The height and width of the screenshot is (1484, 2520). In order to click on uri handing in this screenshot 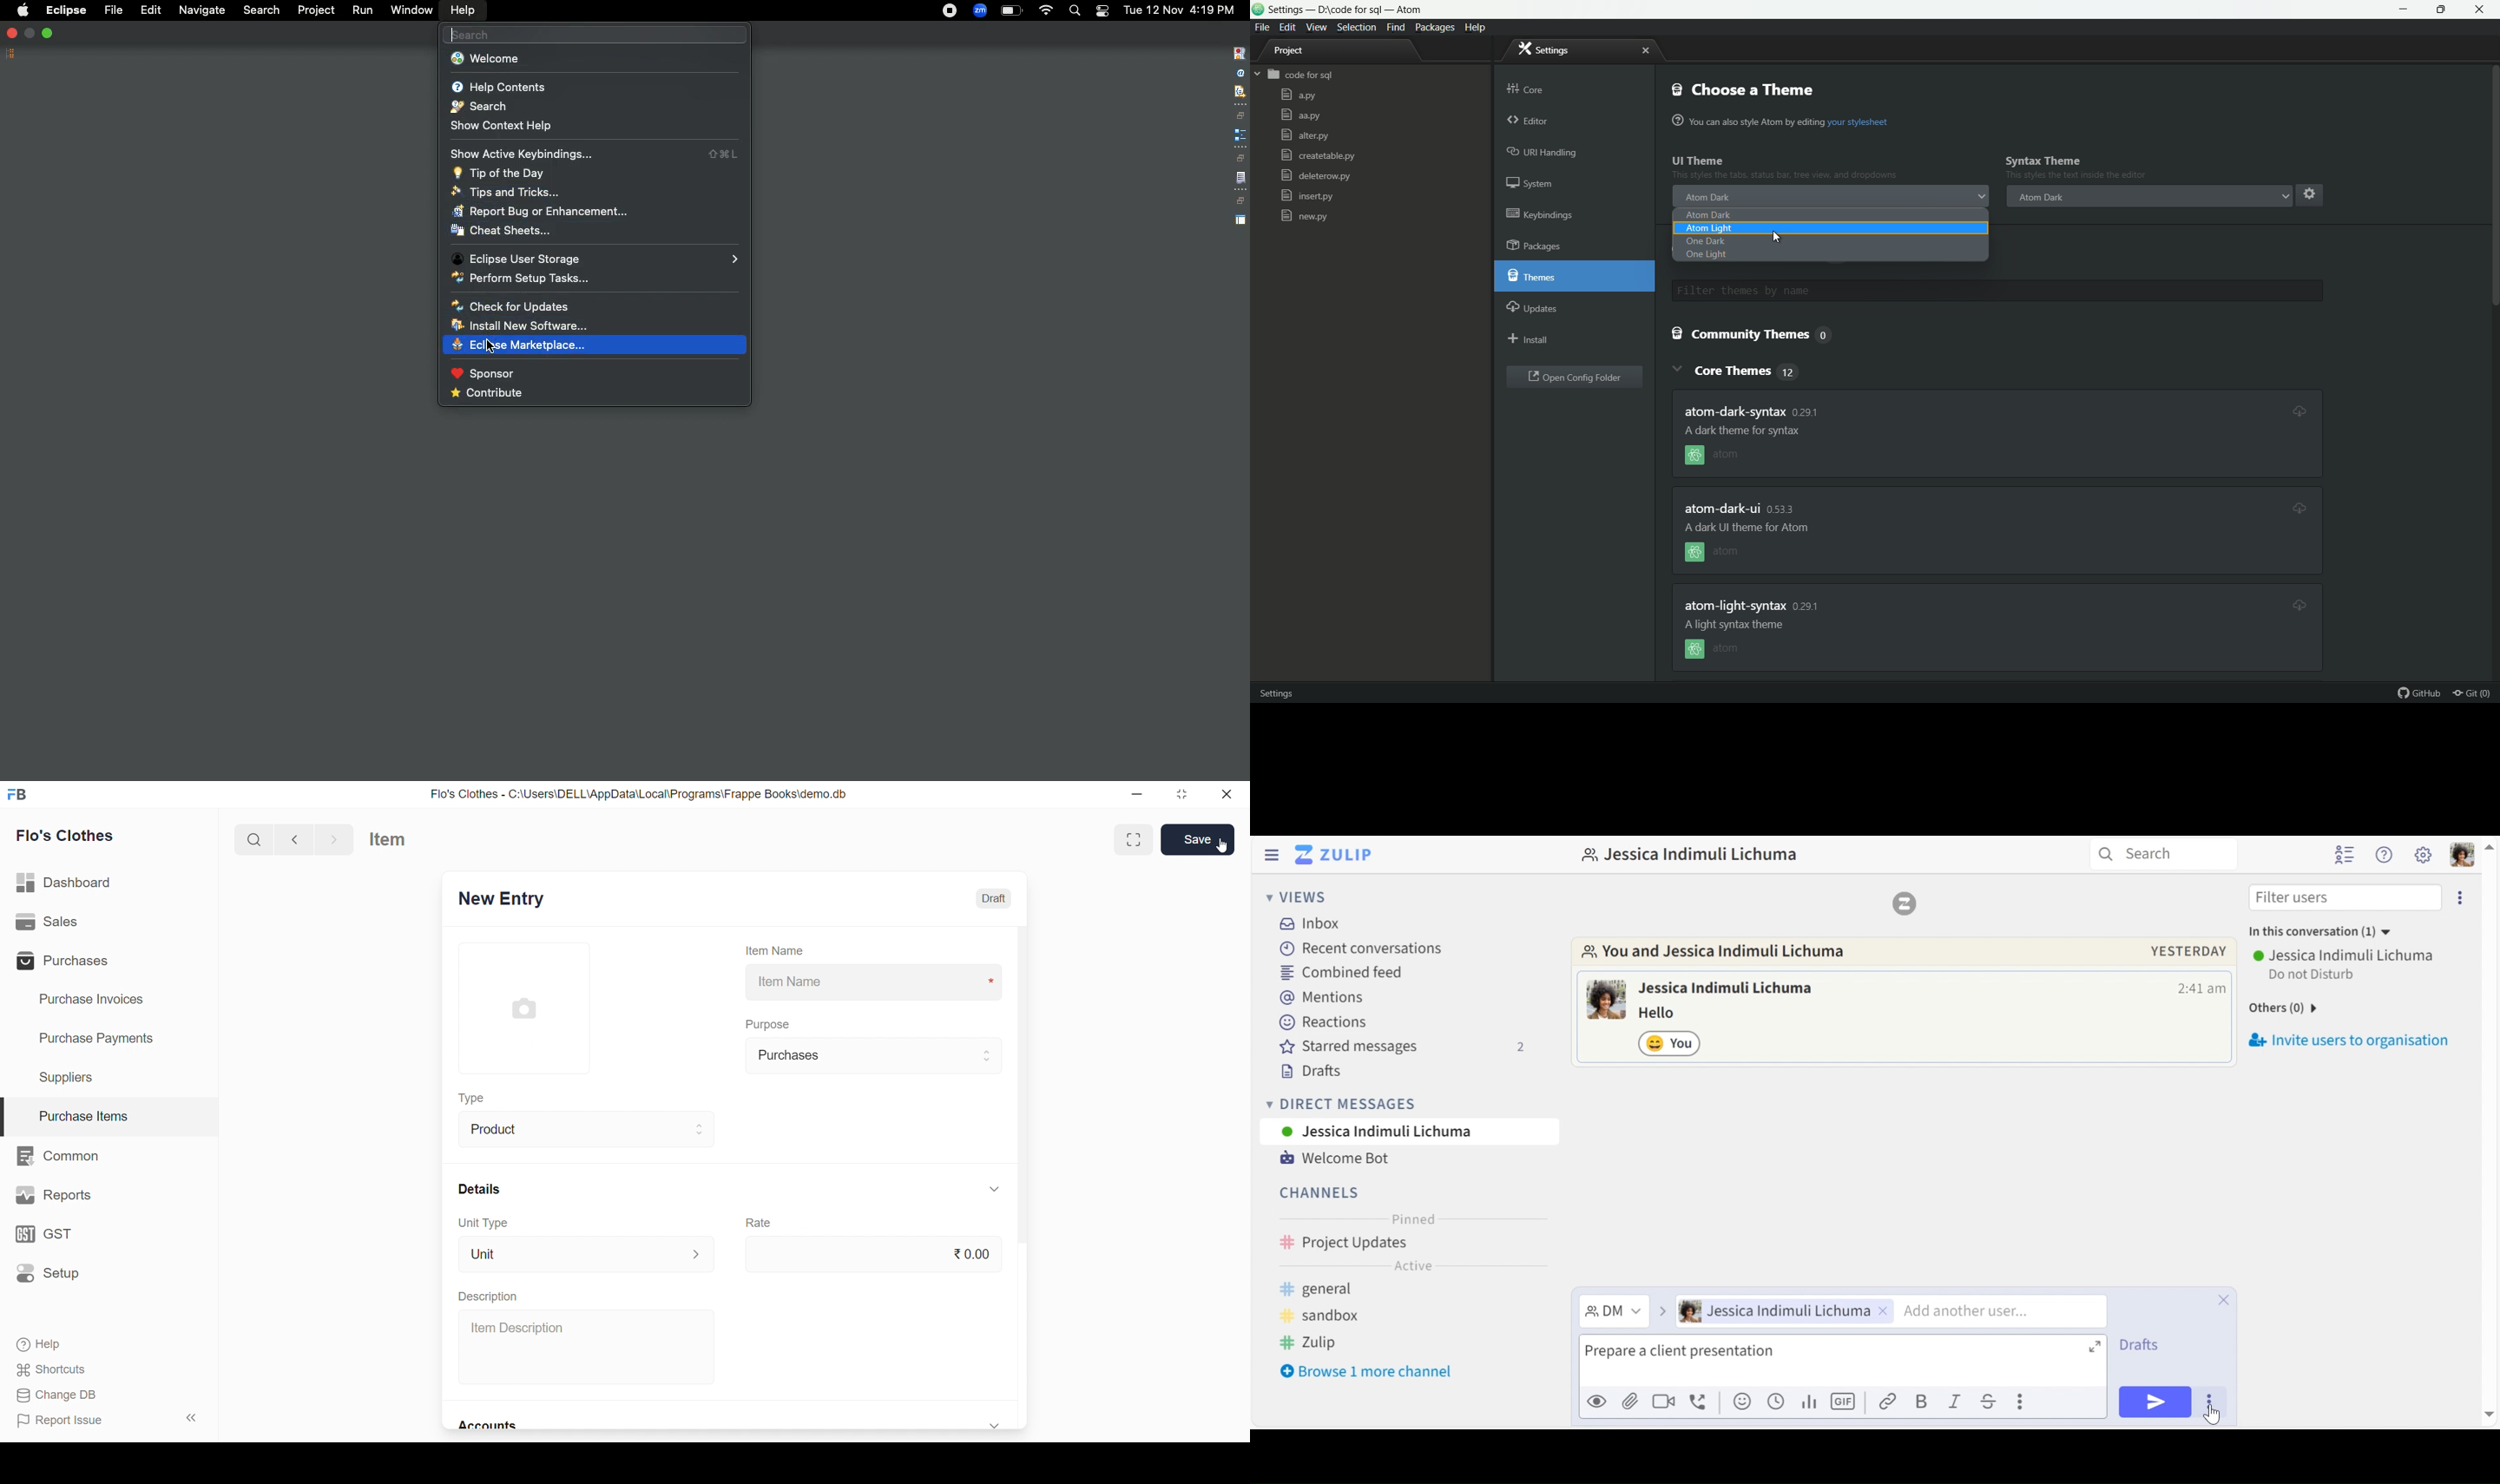, I will do `click(1544, 153)`.